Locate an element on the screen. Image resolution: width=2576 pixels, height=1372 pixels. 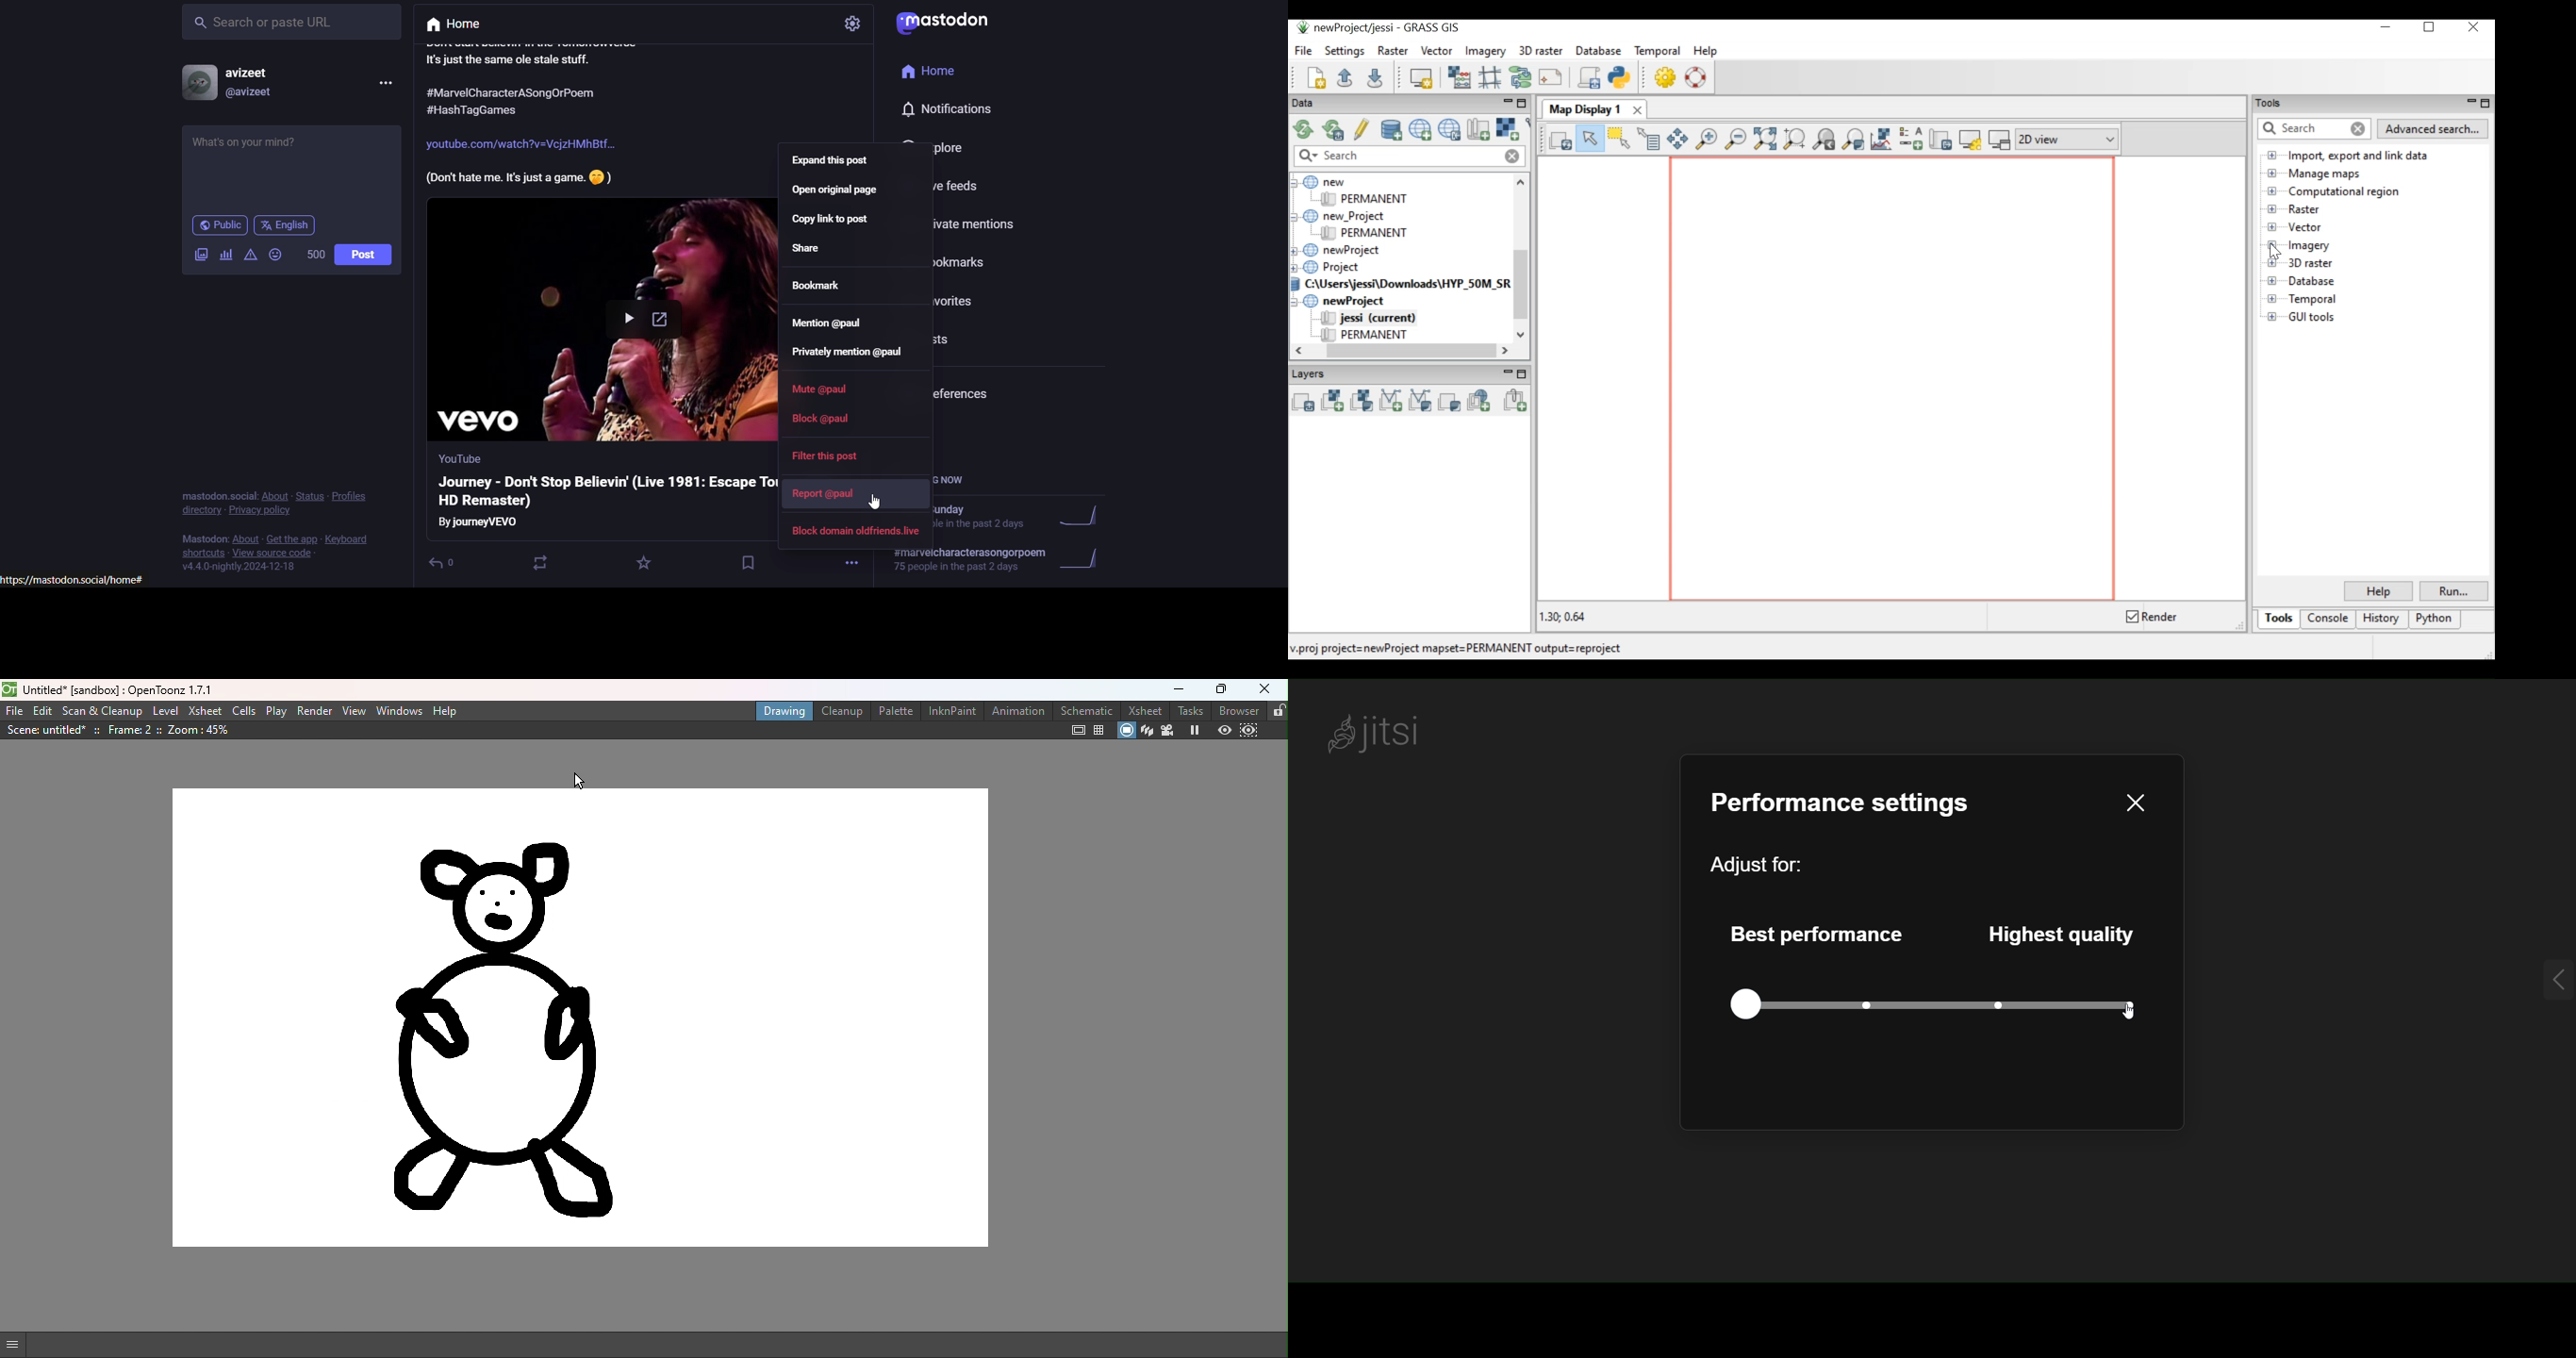
post text is located at coordinates (539, 54).